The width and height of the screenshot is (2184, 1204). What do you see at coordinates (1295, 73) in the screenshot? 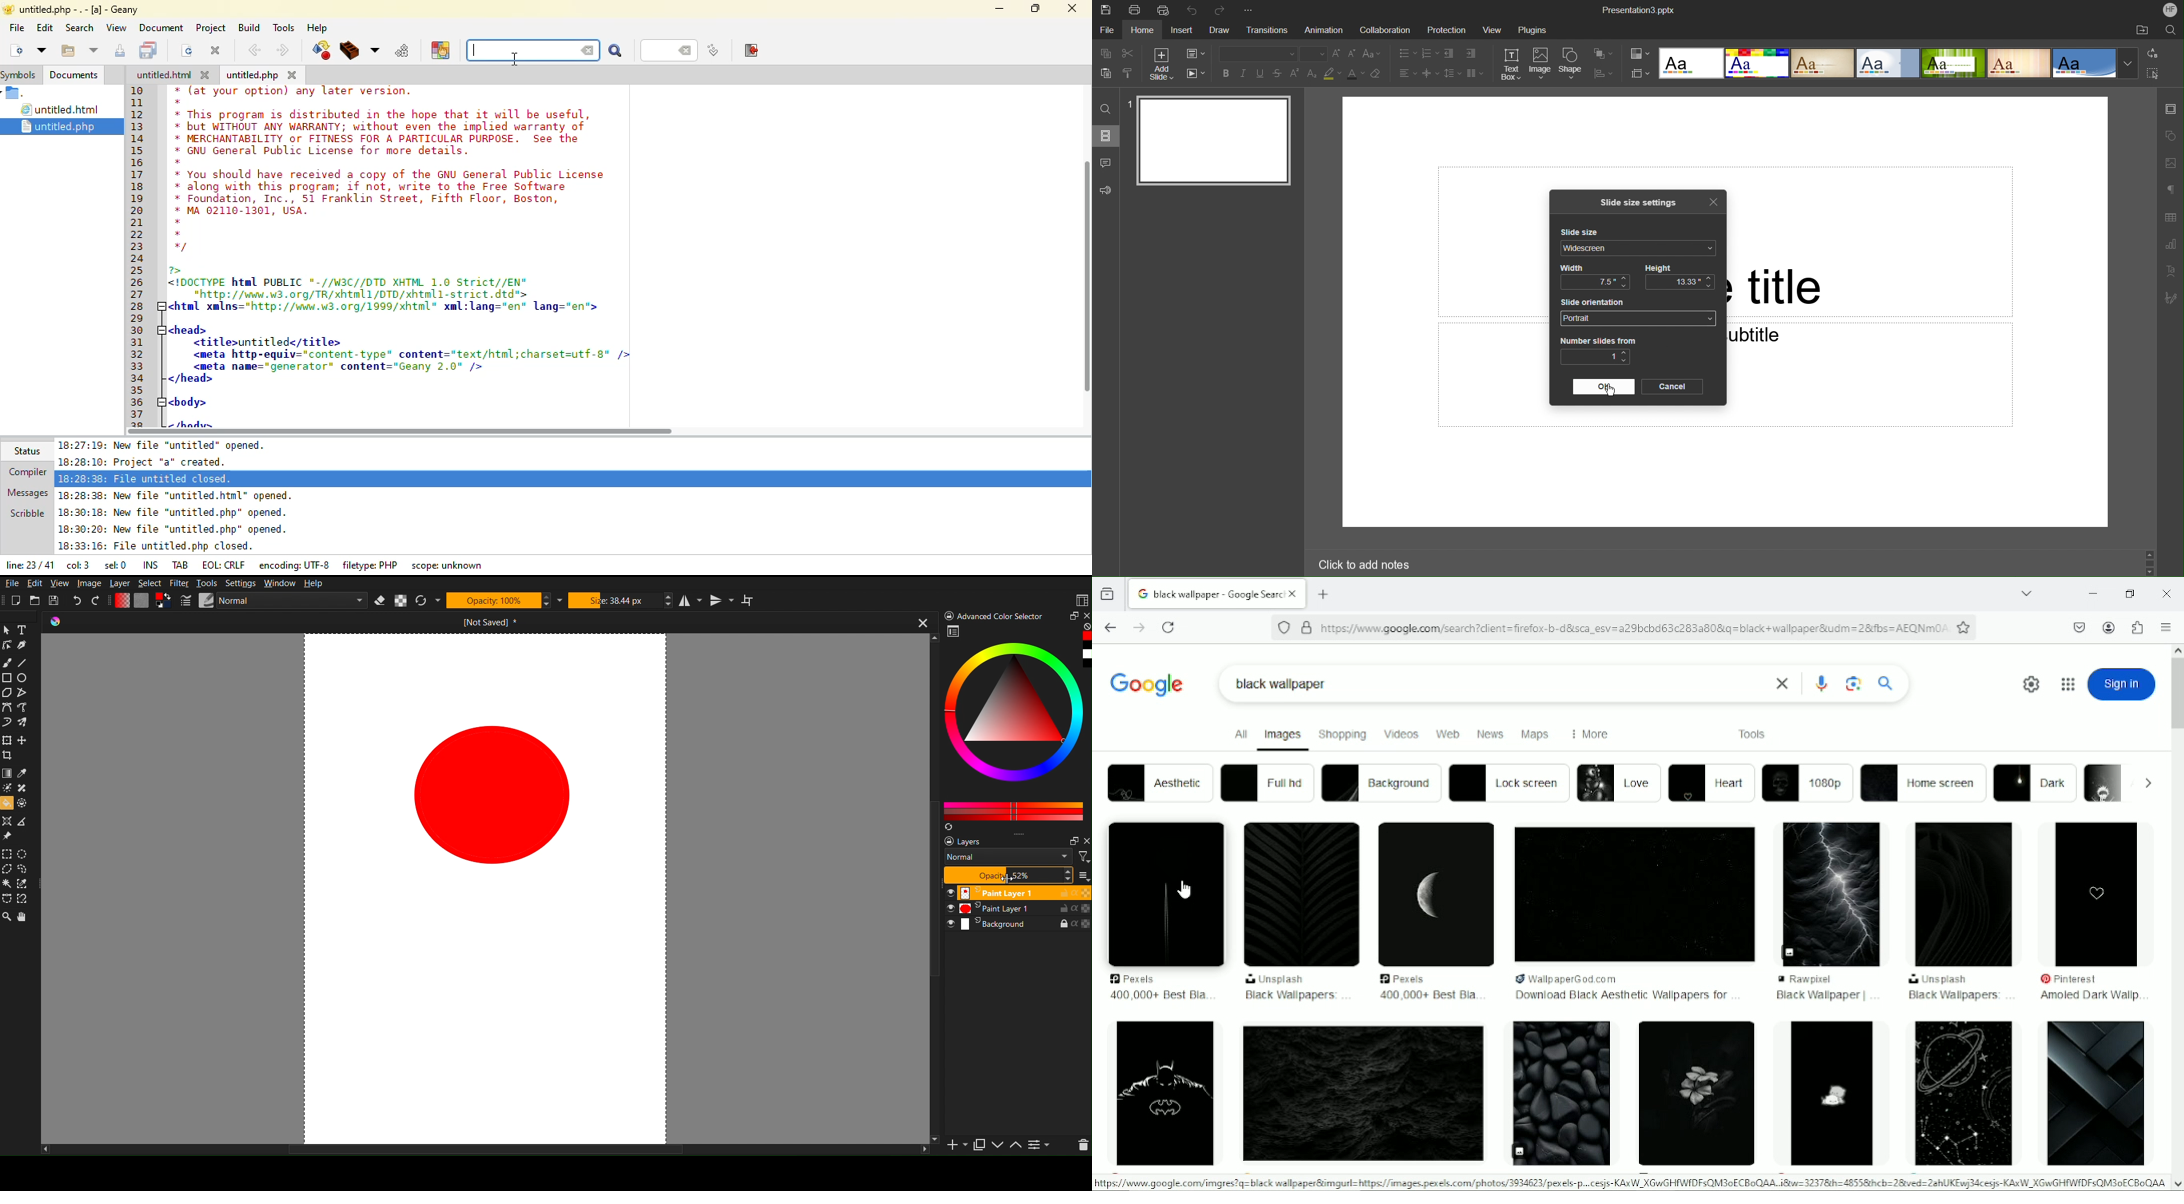
I see `Superscript` at bounding box center [1295, 73].